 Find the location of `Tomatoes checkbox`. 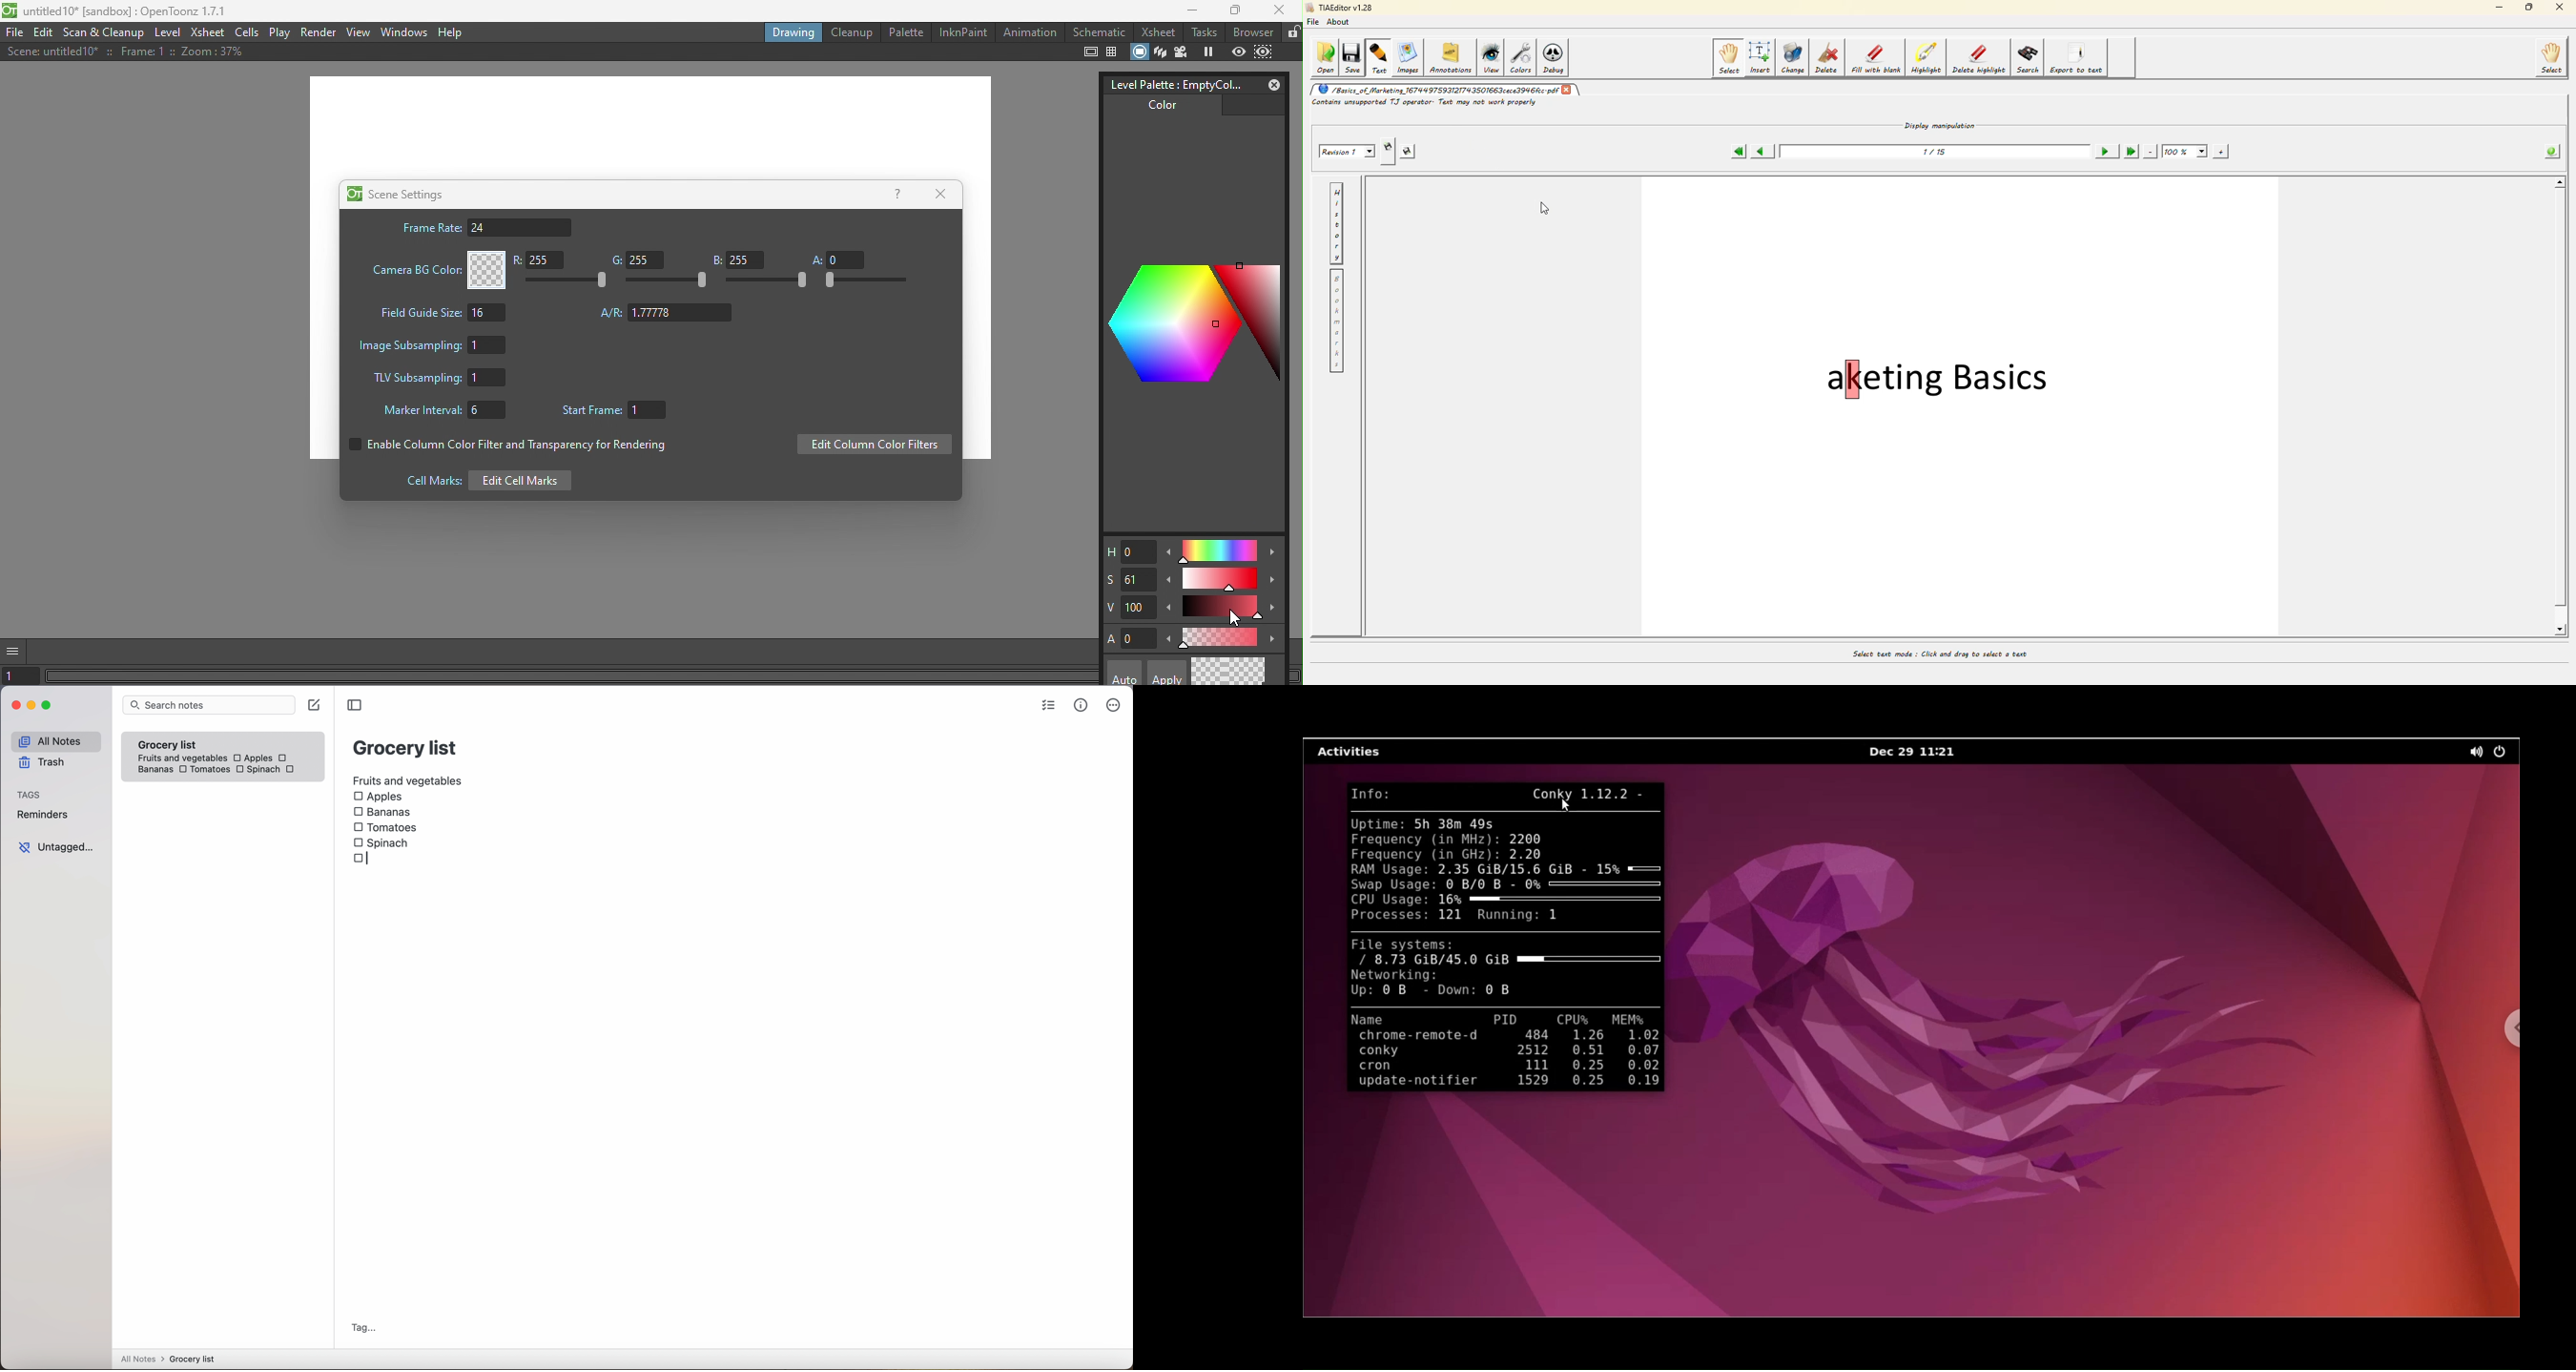

Tomatoes checkbox is located at coordinates (203, 770).